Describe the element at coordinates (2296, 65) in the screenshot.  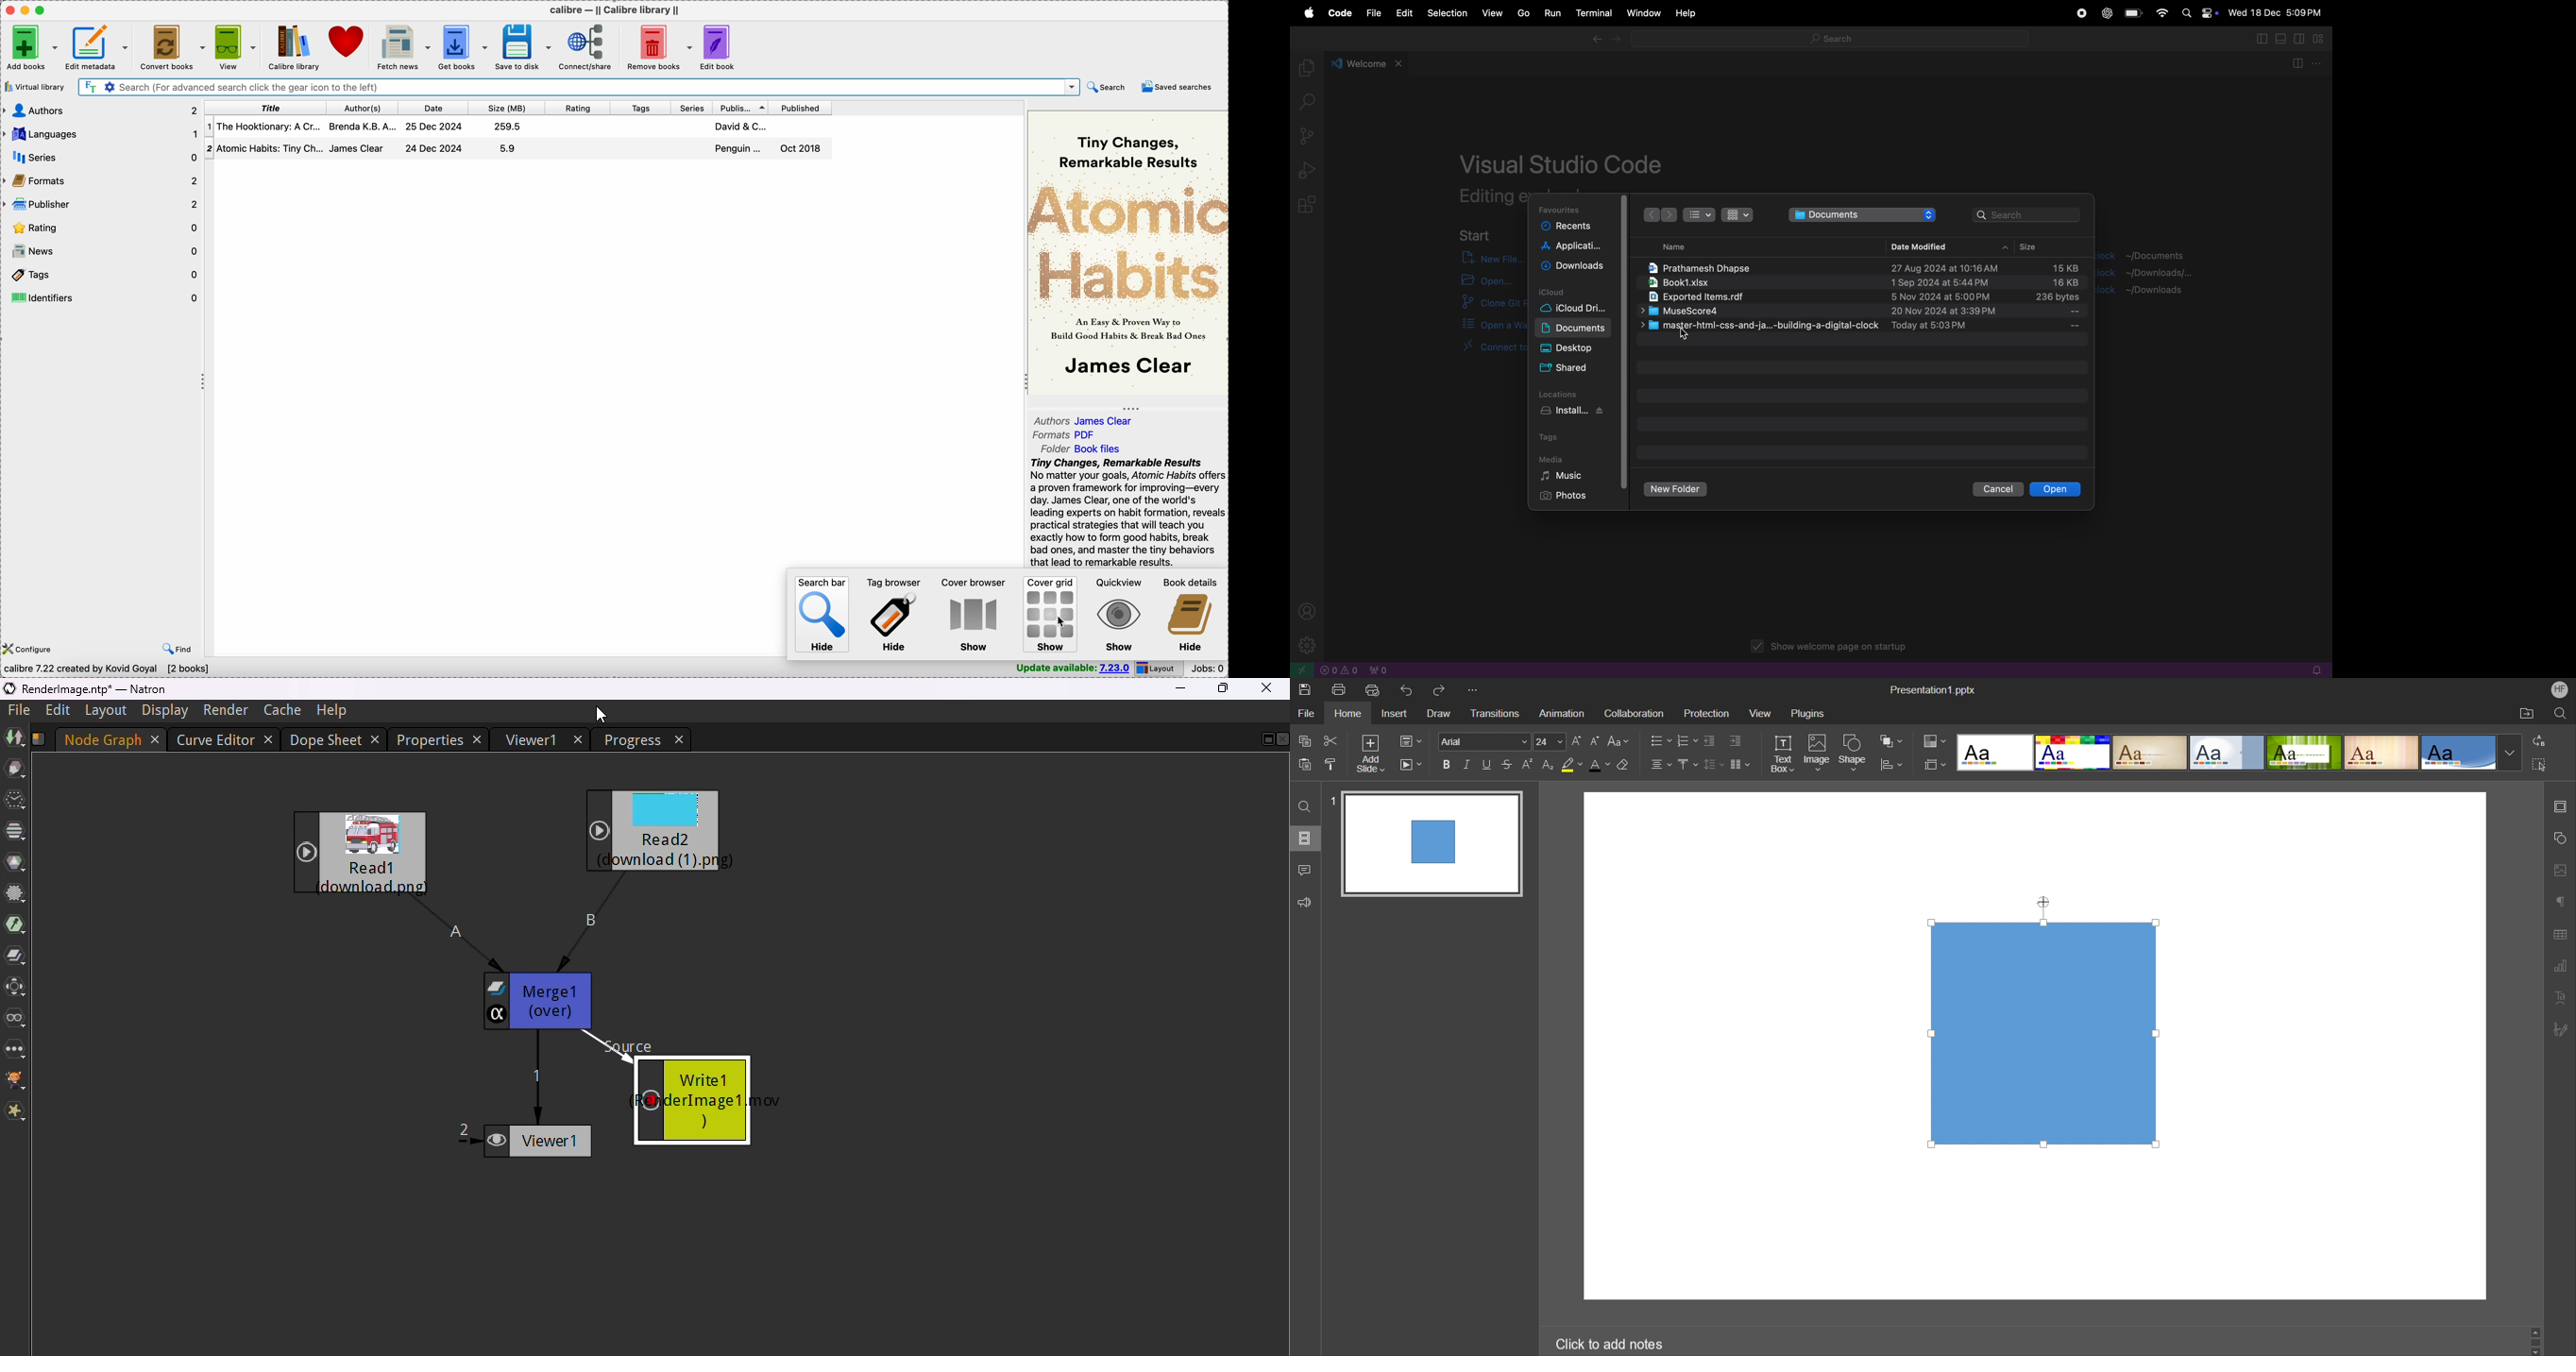
I see `split editor` at that location.